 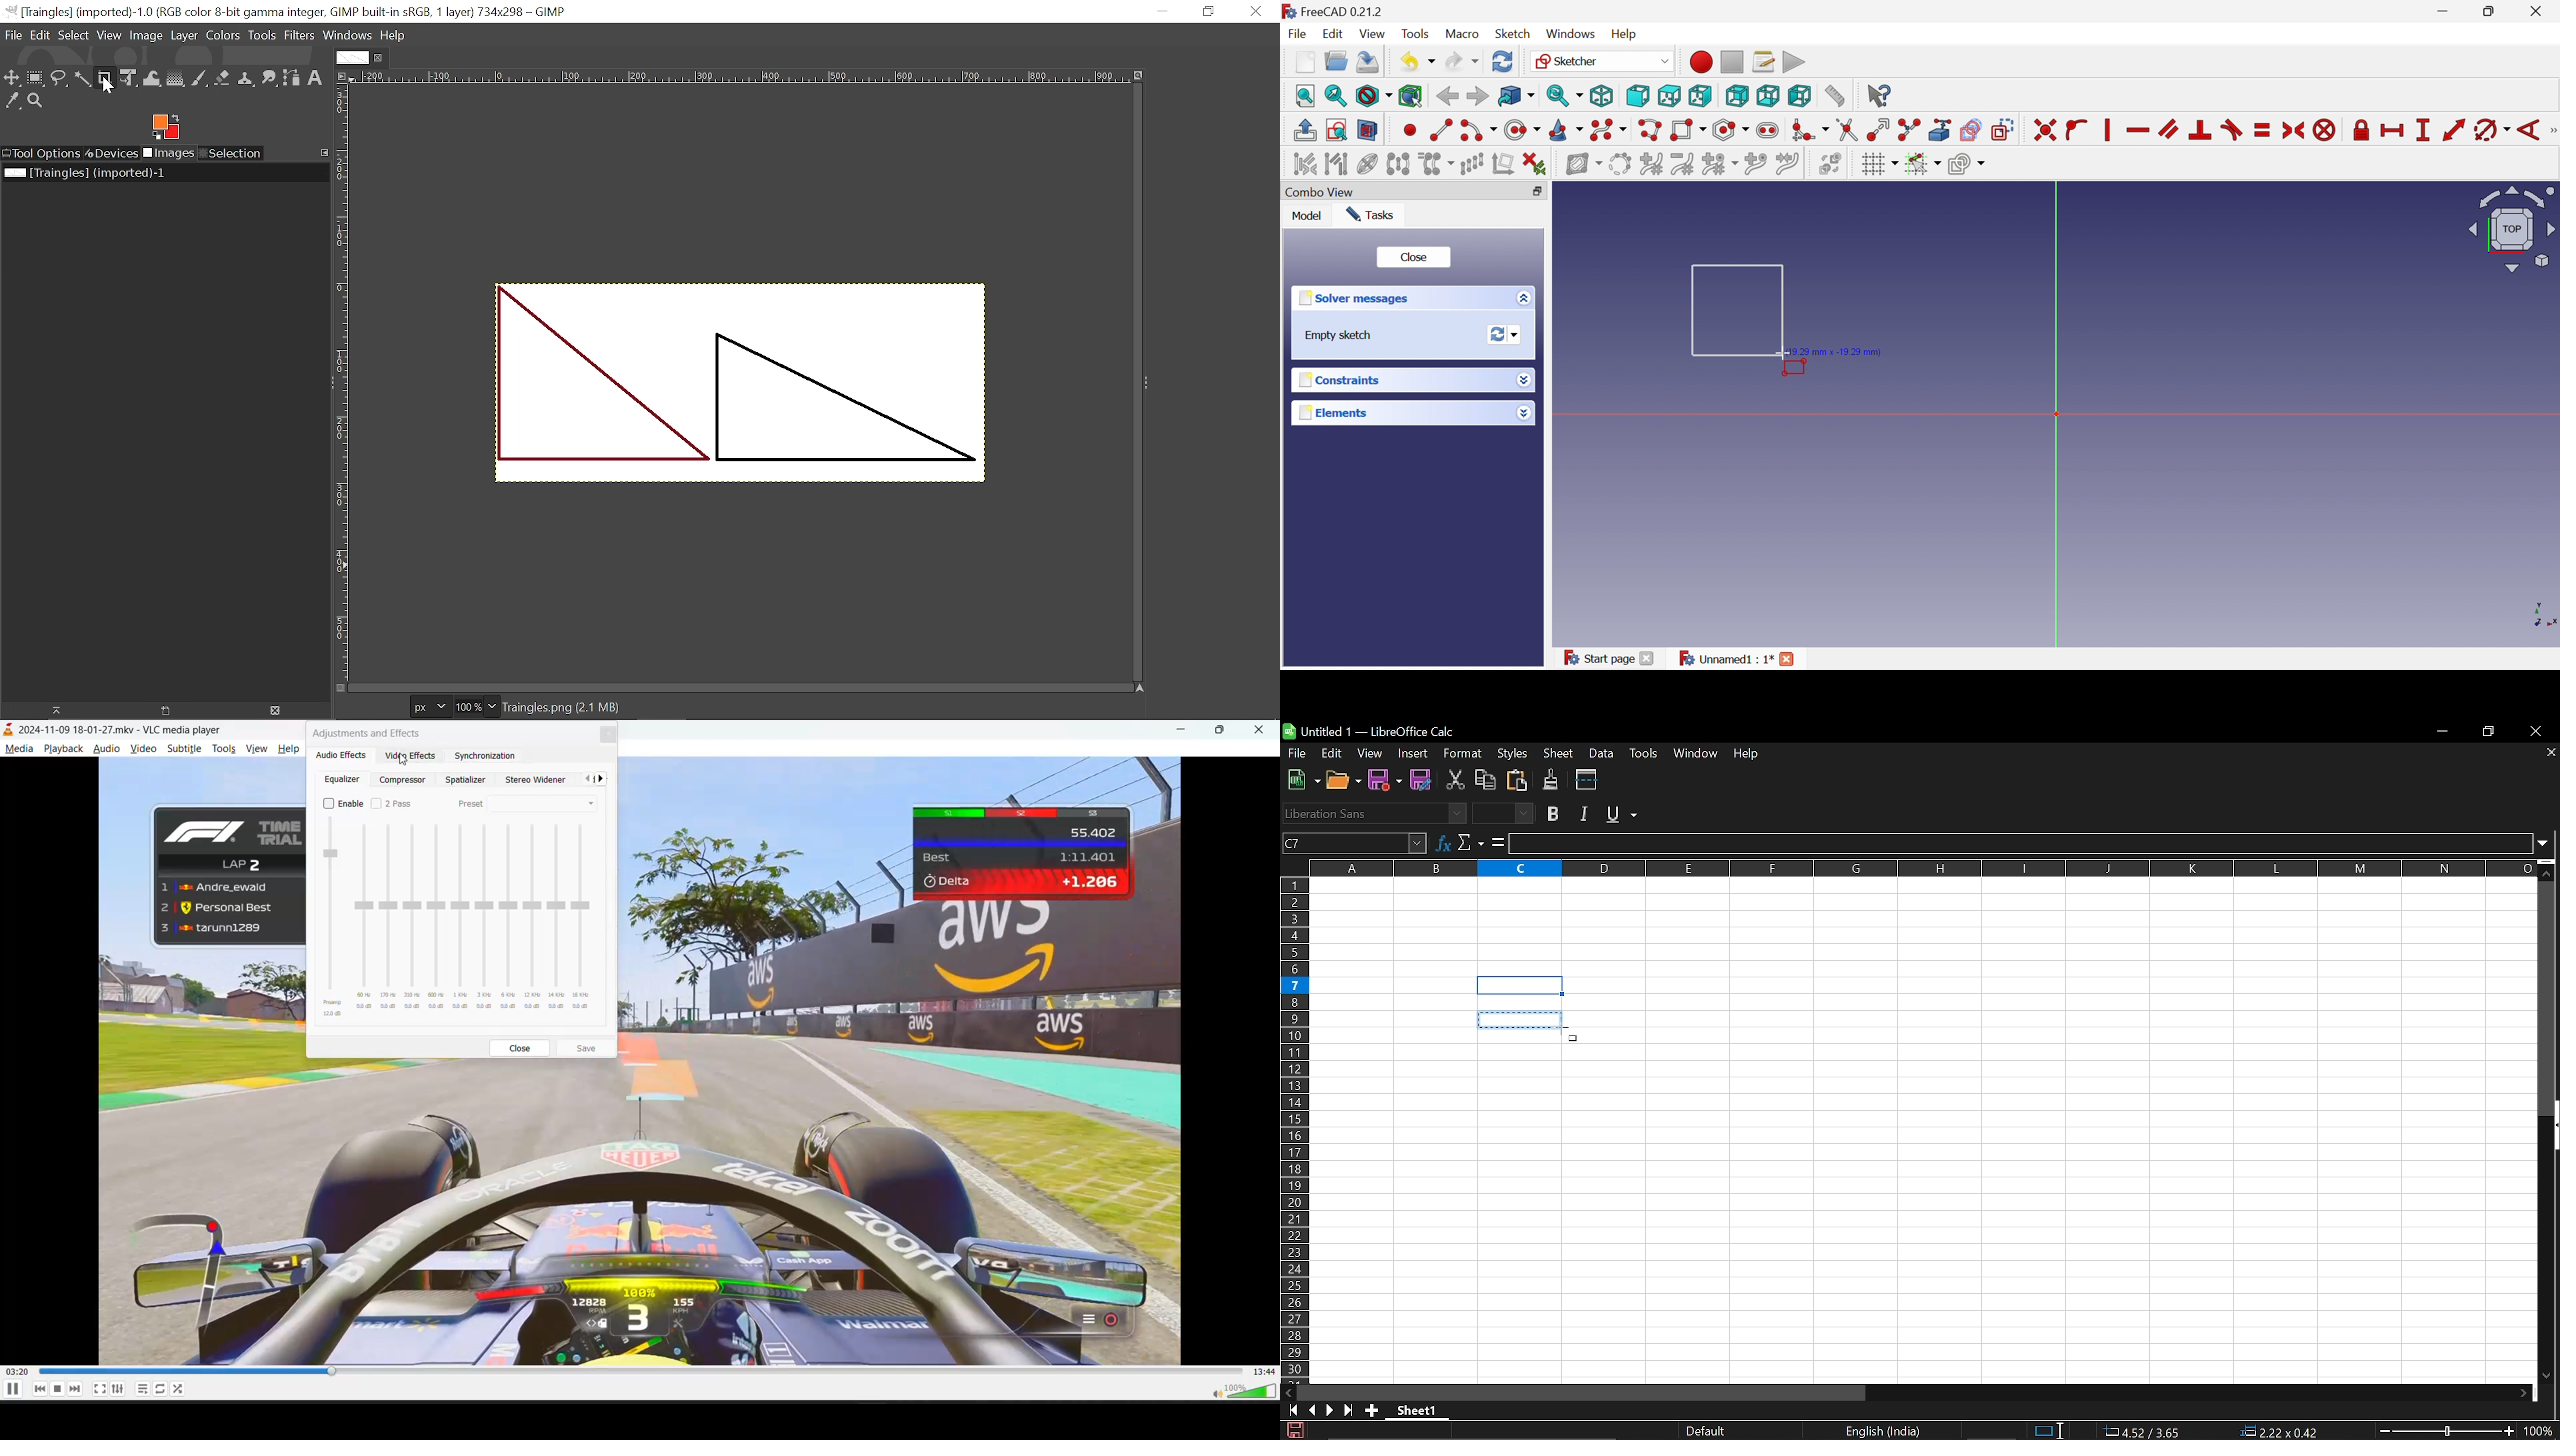 What do you see at coordinates (1304, 165) in the screenshot?
I see `Select associated constraints` at bounding box center [1304, 165].